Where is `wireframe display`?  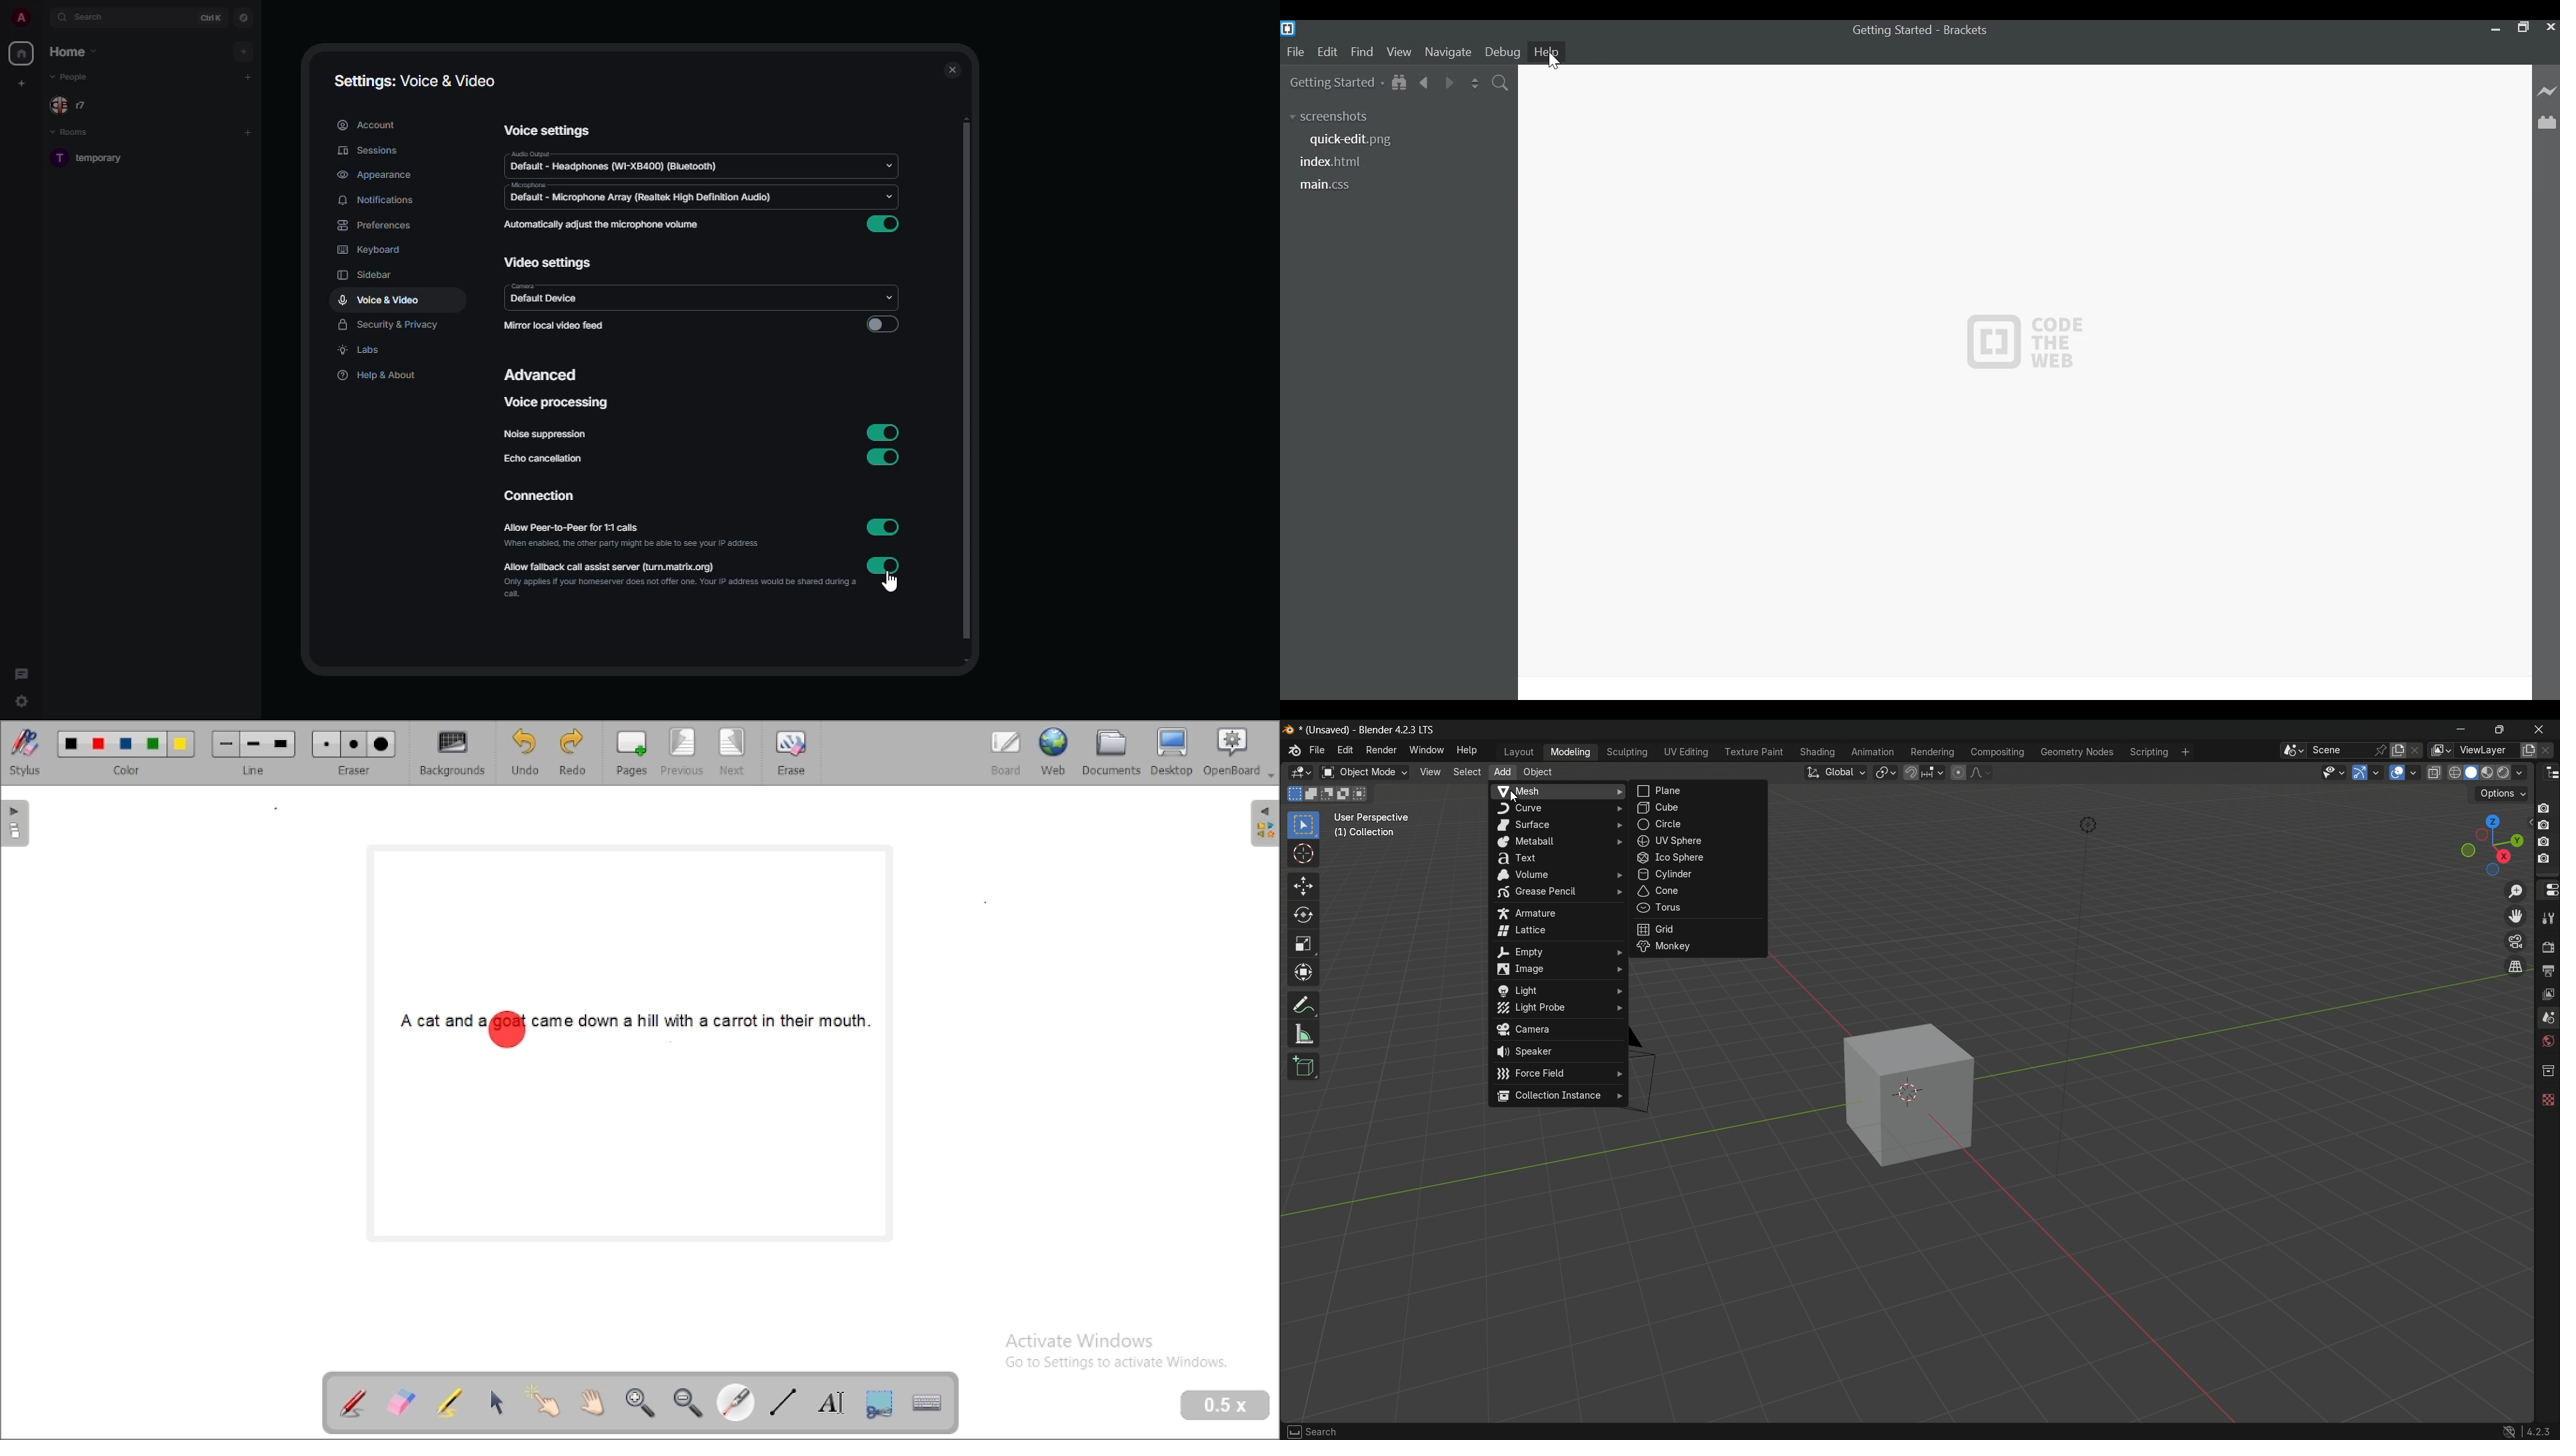
wireframe display is located at coordinates (2454, 773).